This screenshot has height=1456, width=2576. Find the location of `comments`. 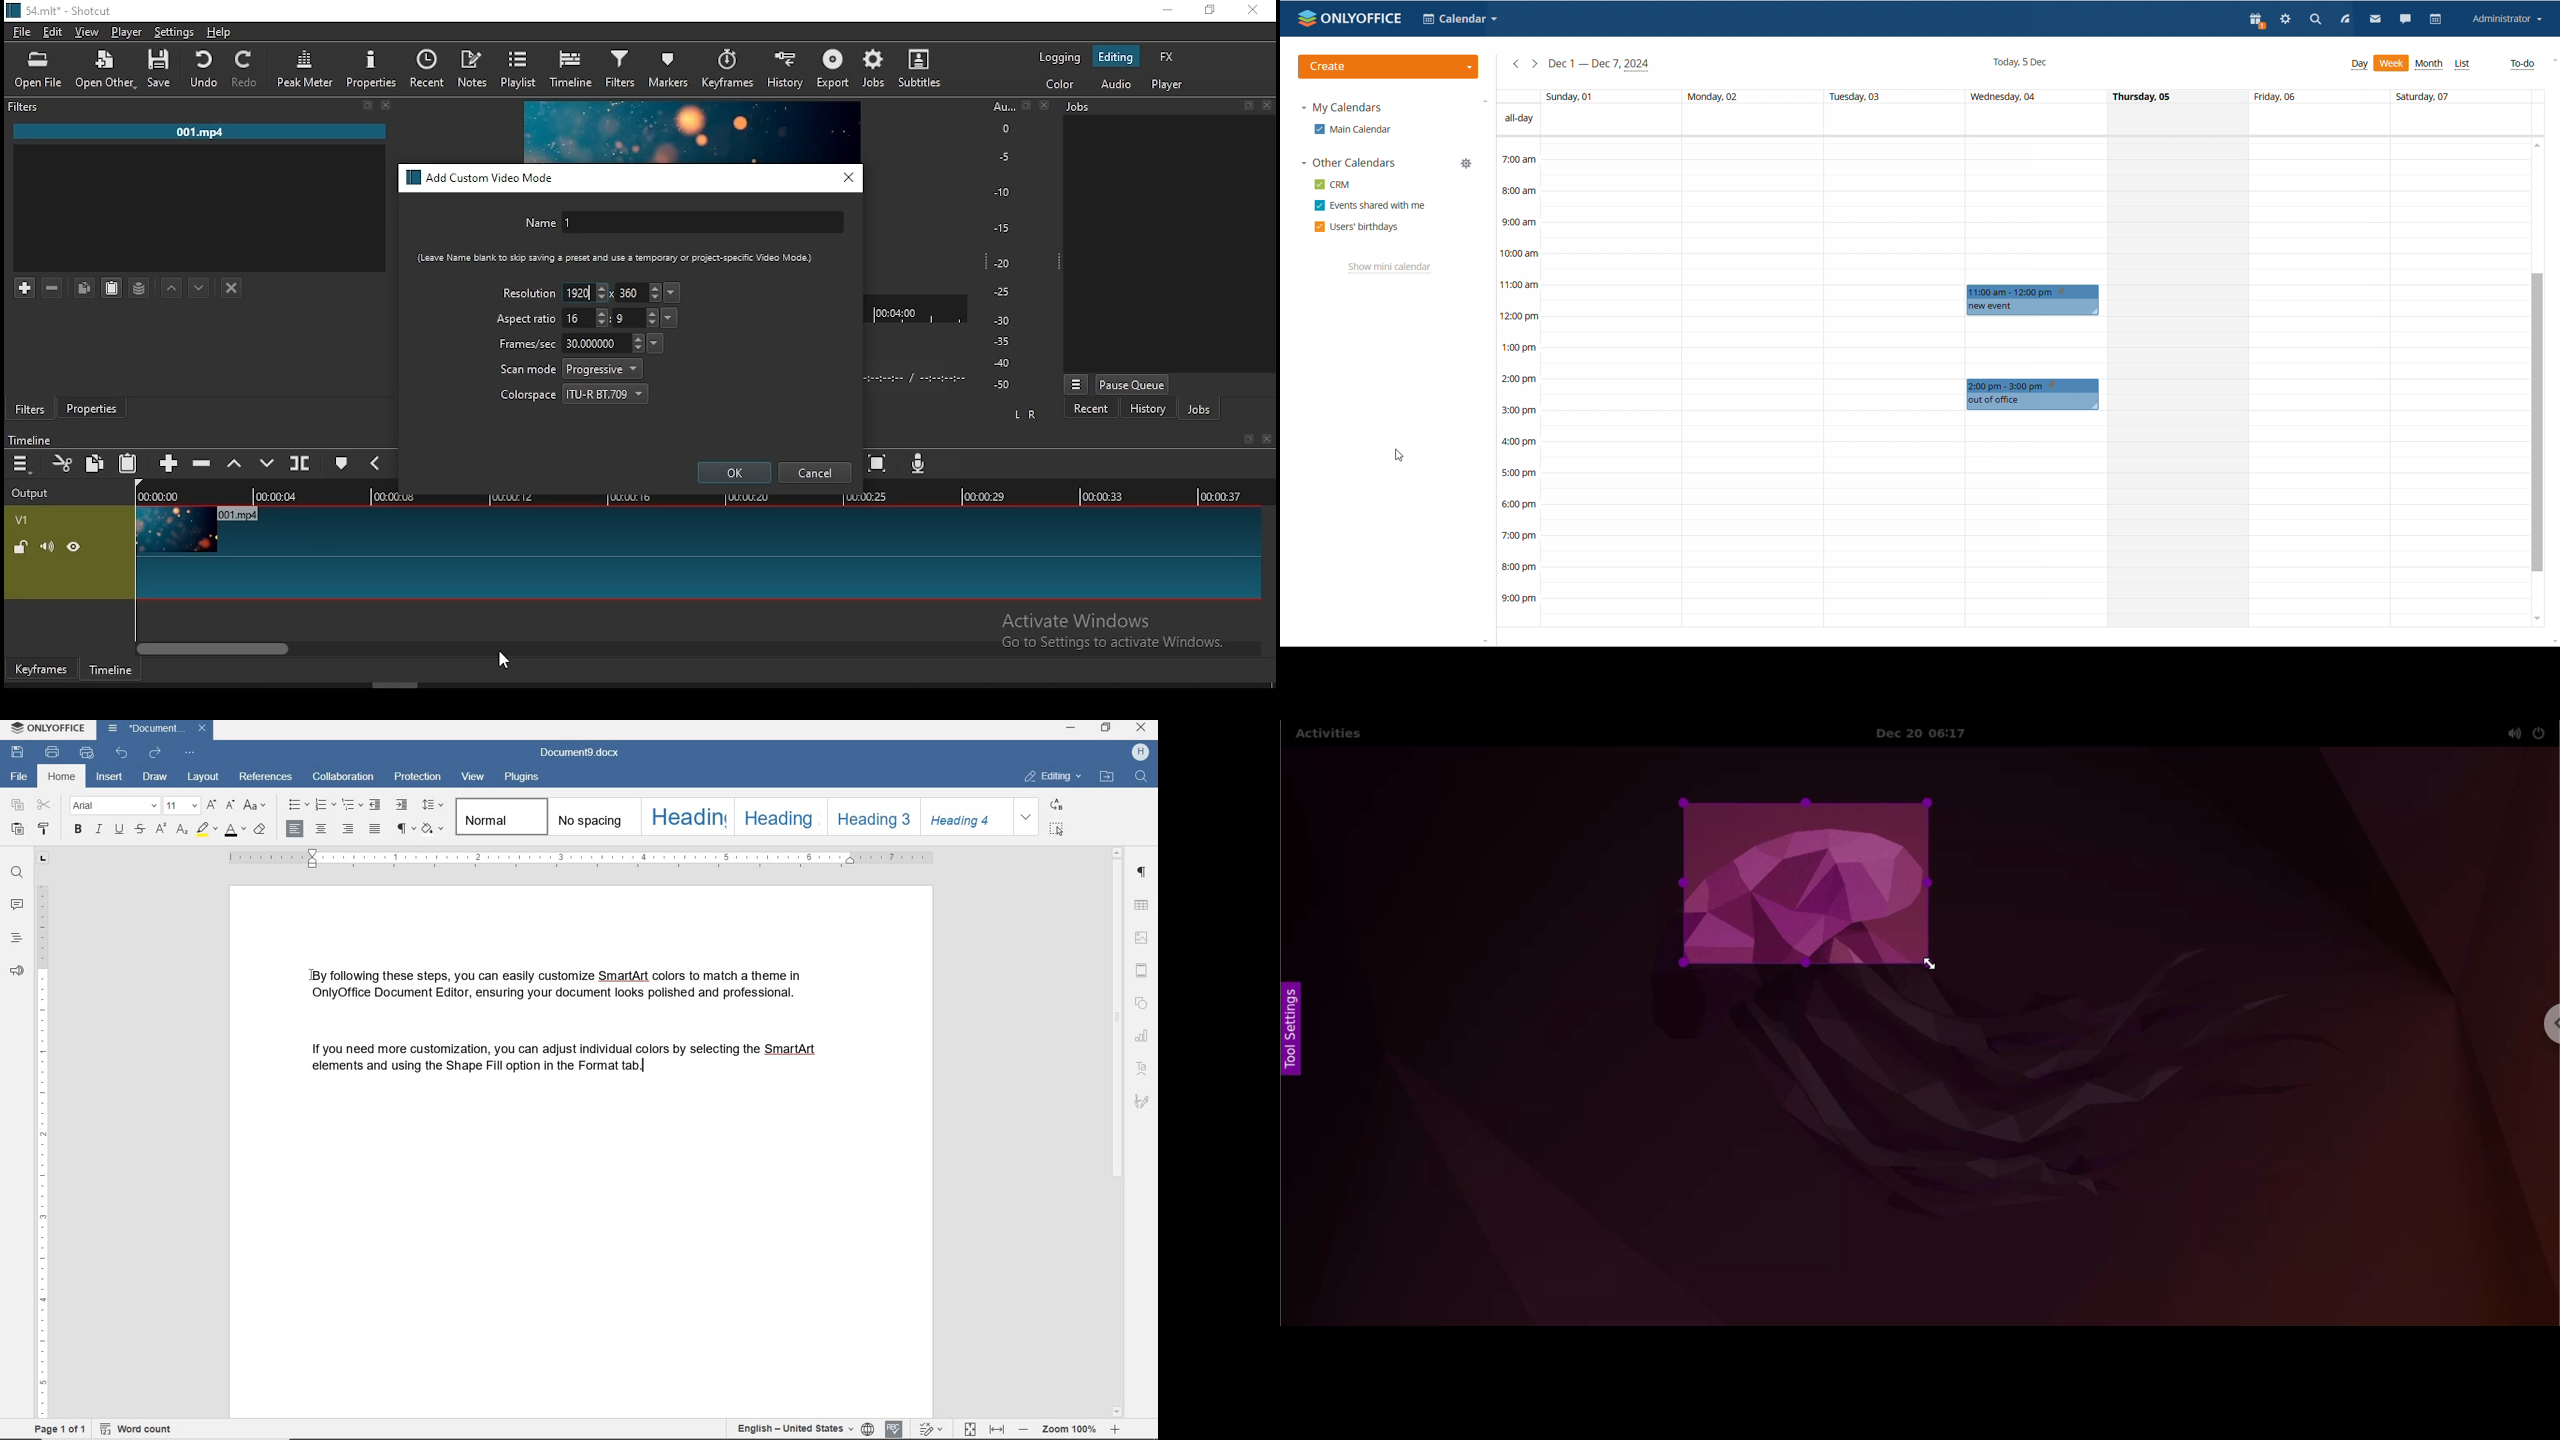

comments is located at coordinates (17, 907).